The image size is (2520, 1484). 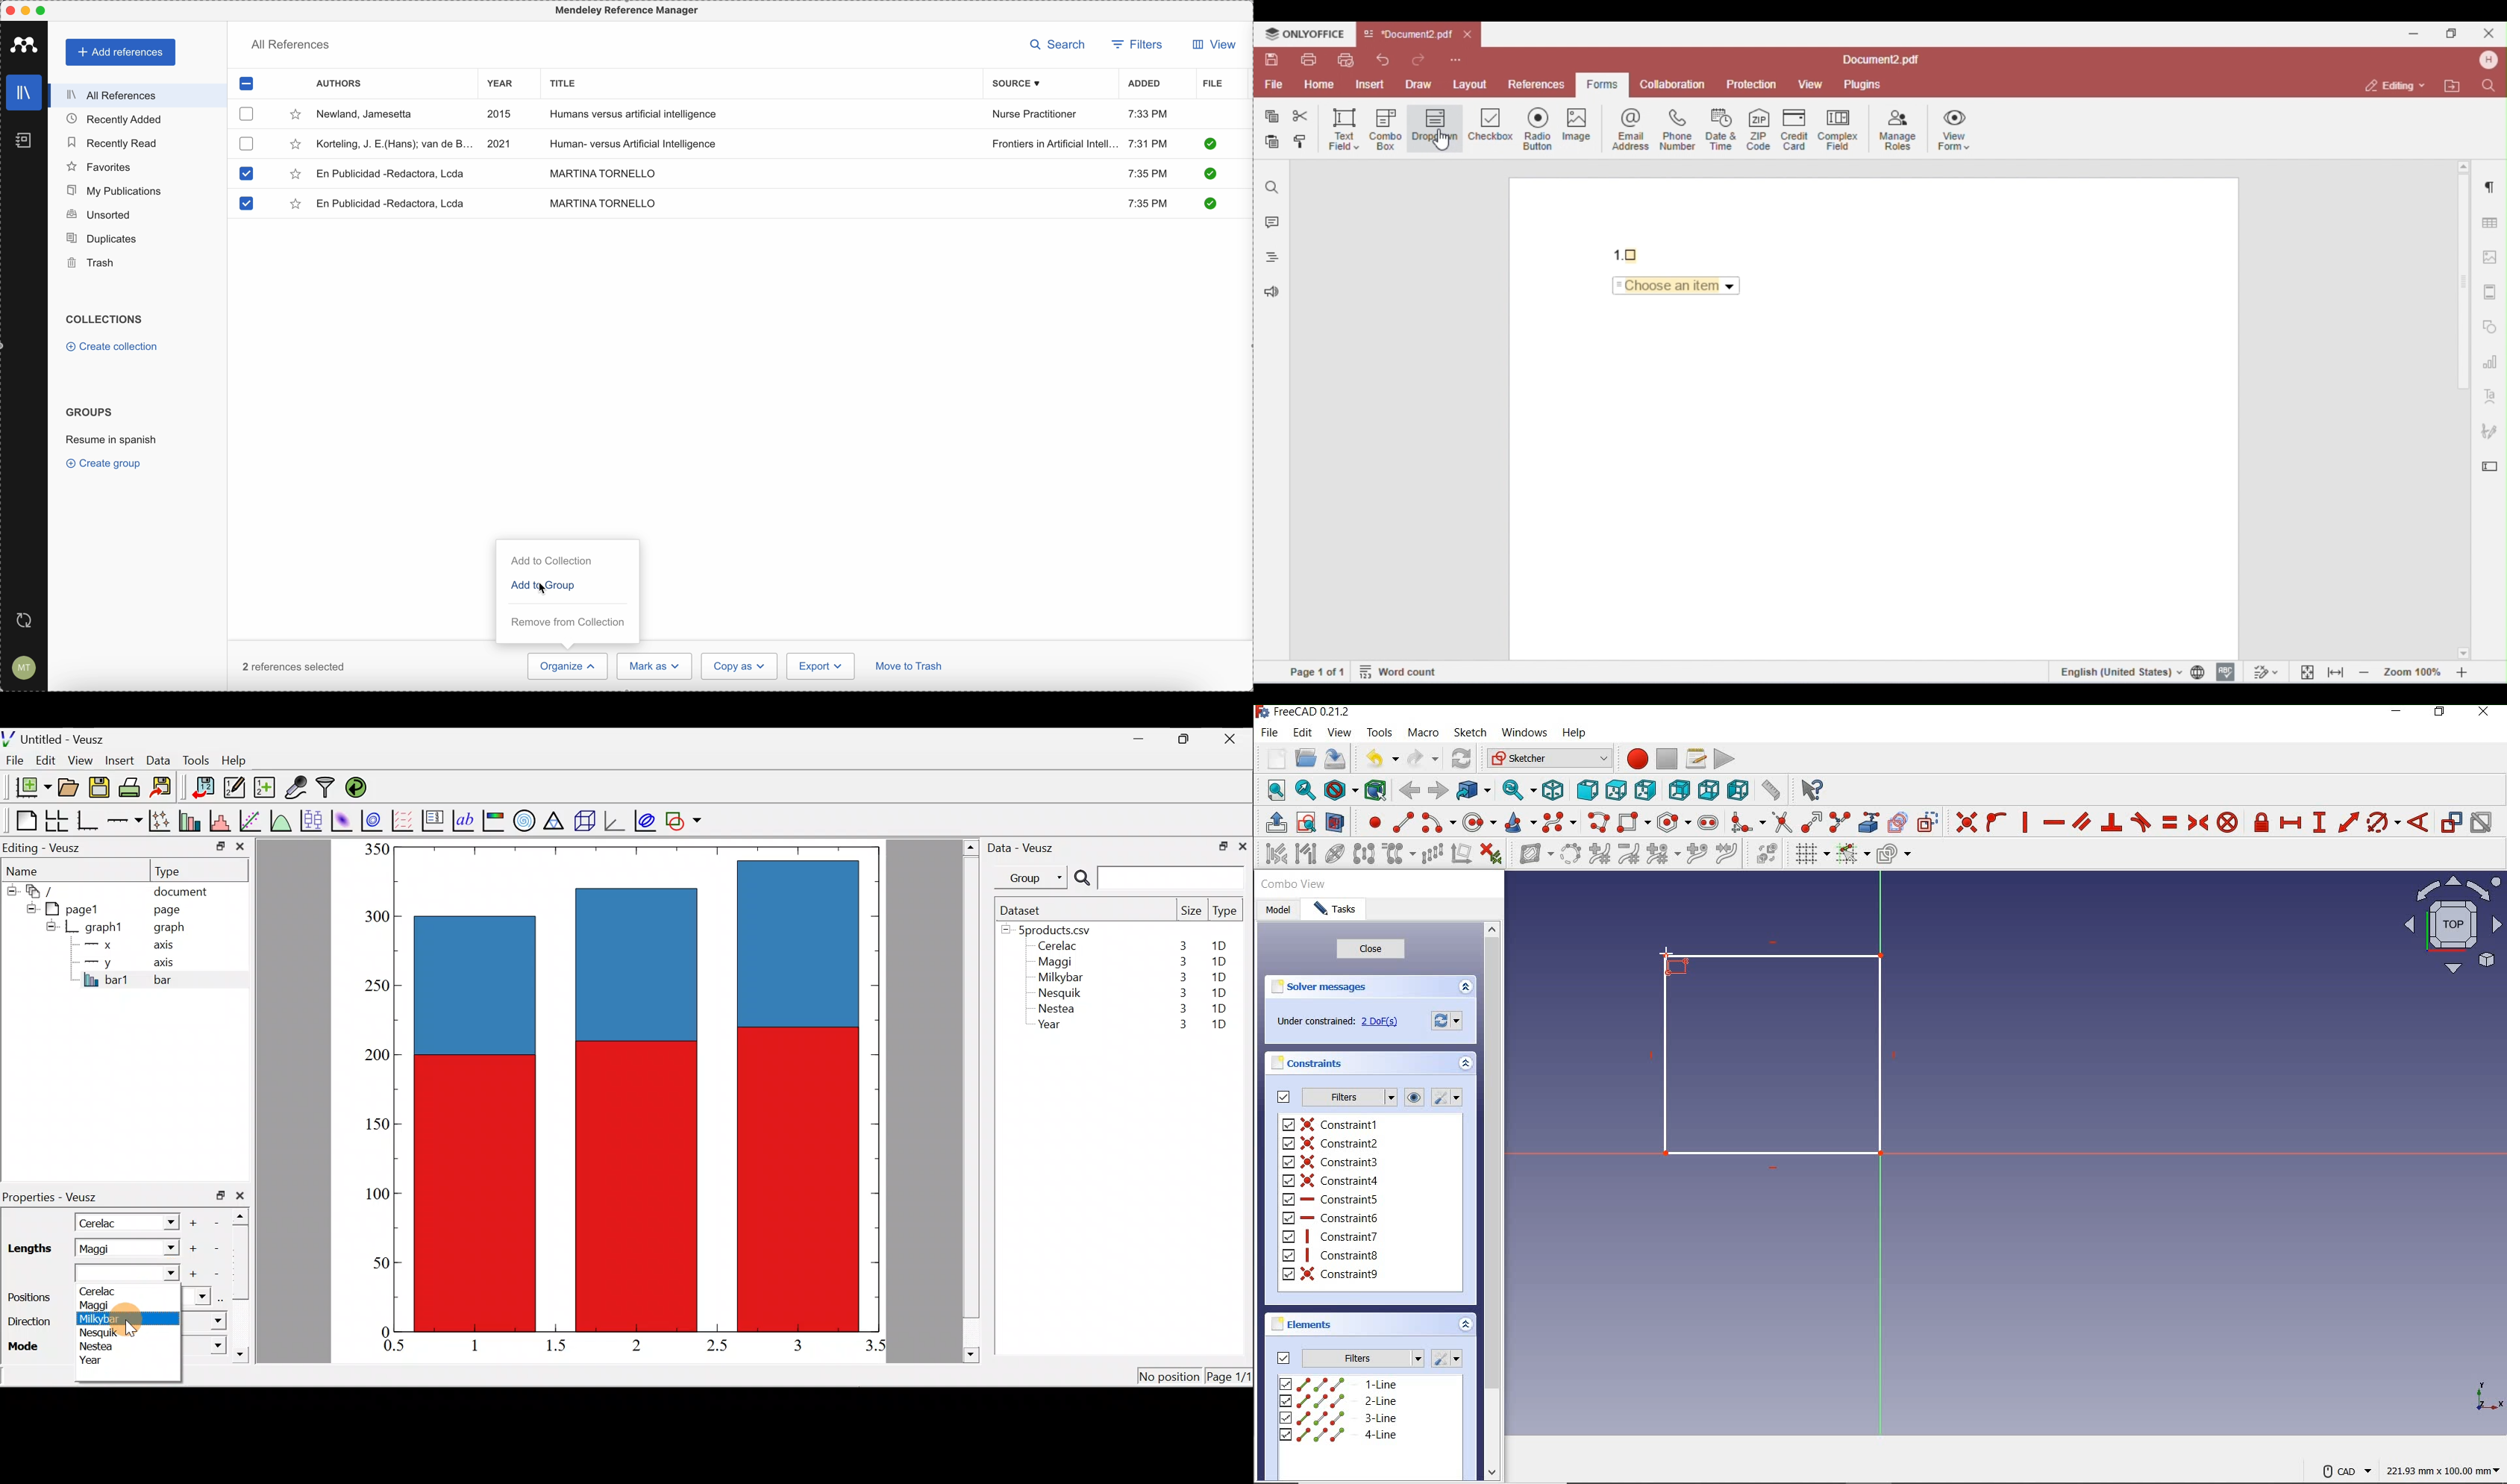 What do you see at coordinates (1336, 758) in the screenshot?
I see `save` at bounding box center [1336, 758].